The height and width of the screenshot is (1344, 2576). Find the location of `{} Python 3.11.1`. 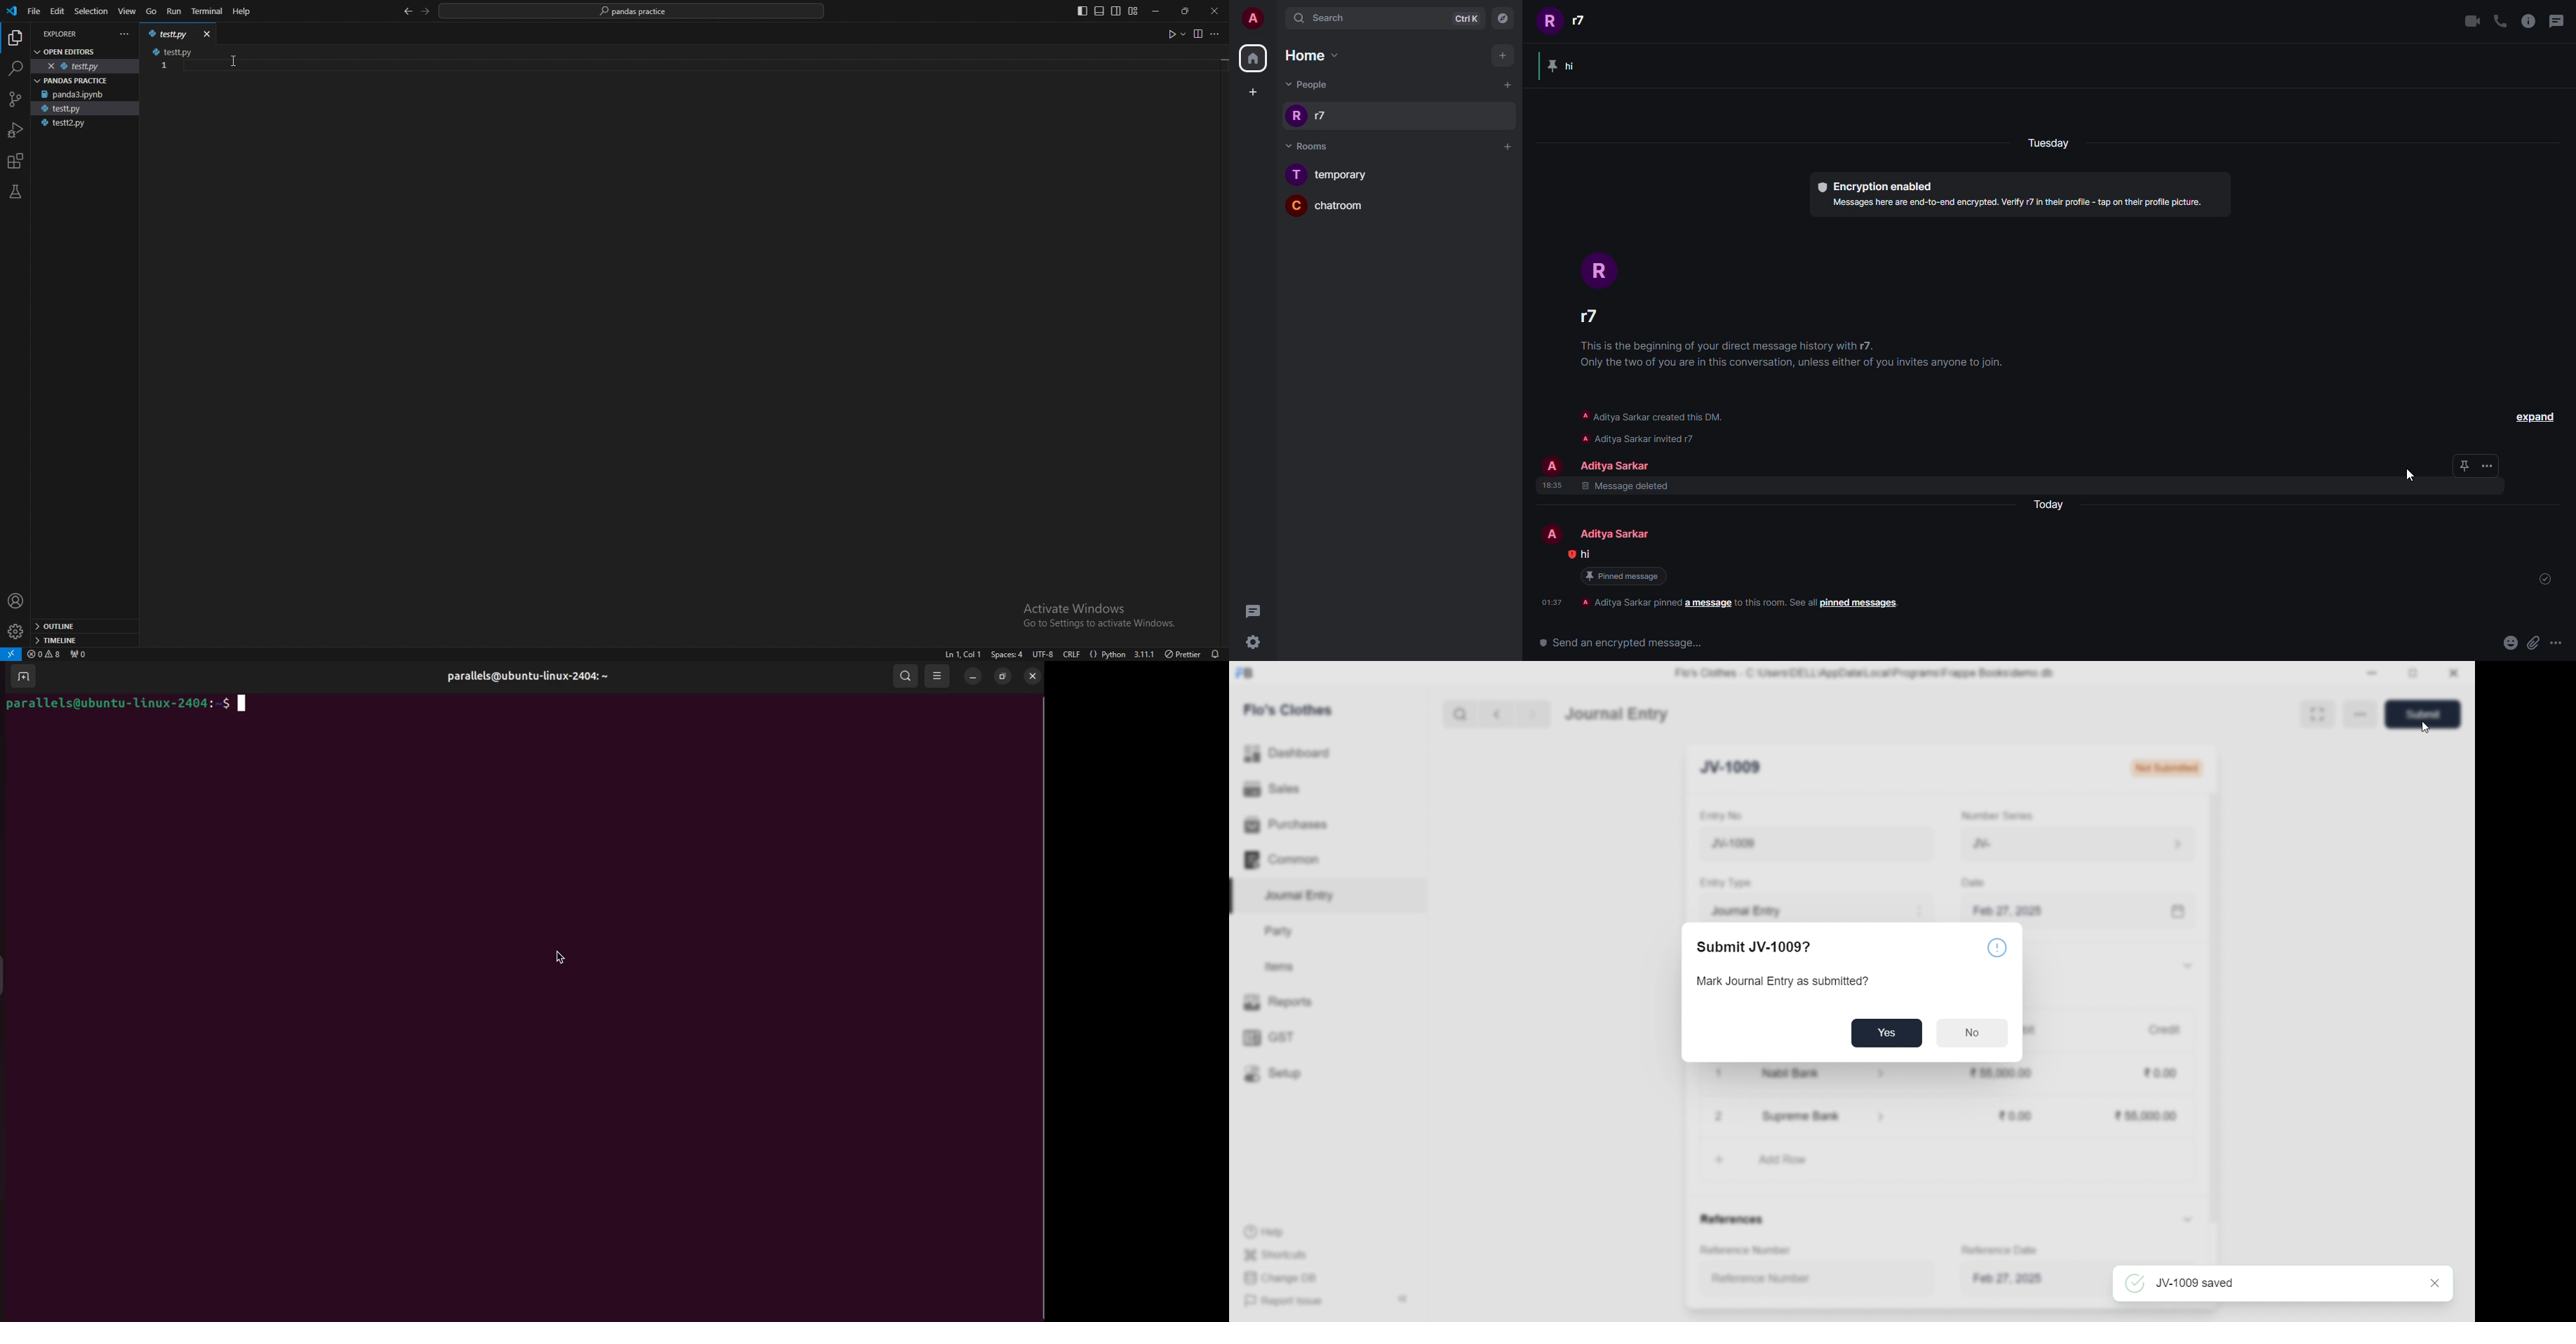

{} Python 3.11.1 is located at coordinates (1123, 651).